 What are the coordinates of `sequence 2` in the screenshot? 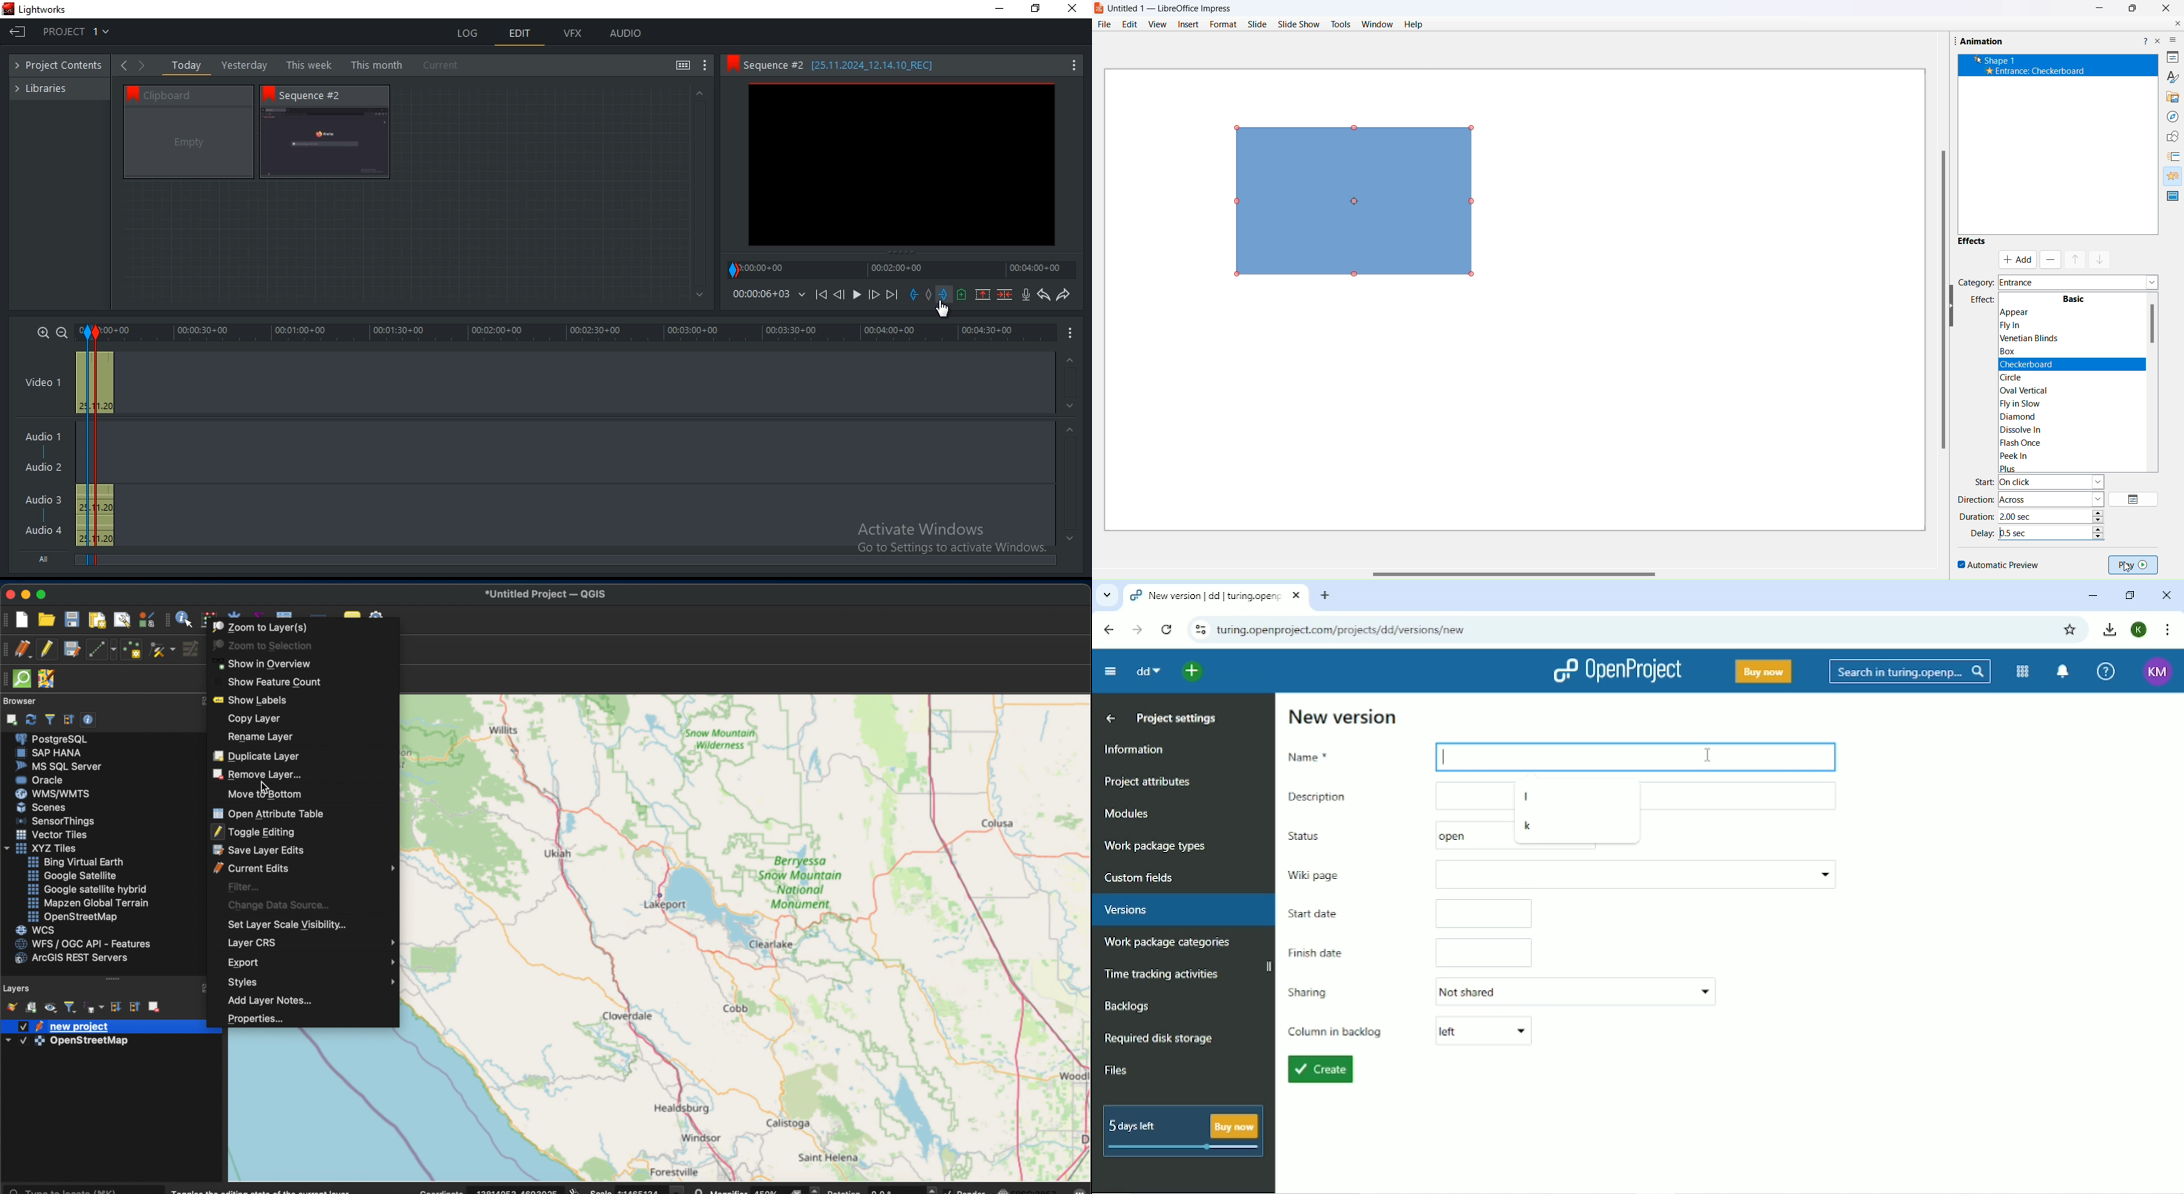 It's located at (325, 144).